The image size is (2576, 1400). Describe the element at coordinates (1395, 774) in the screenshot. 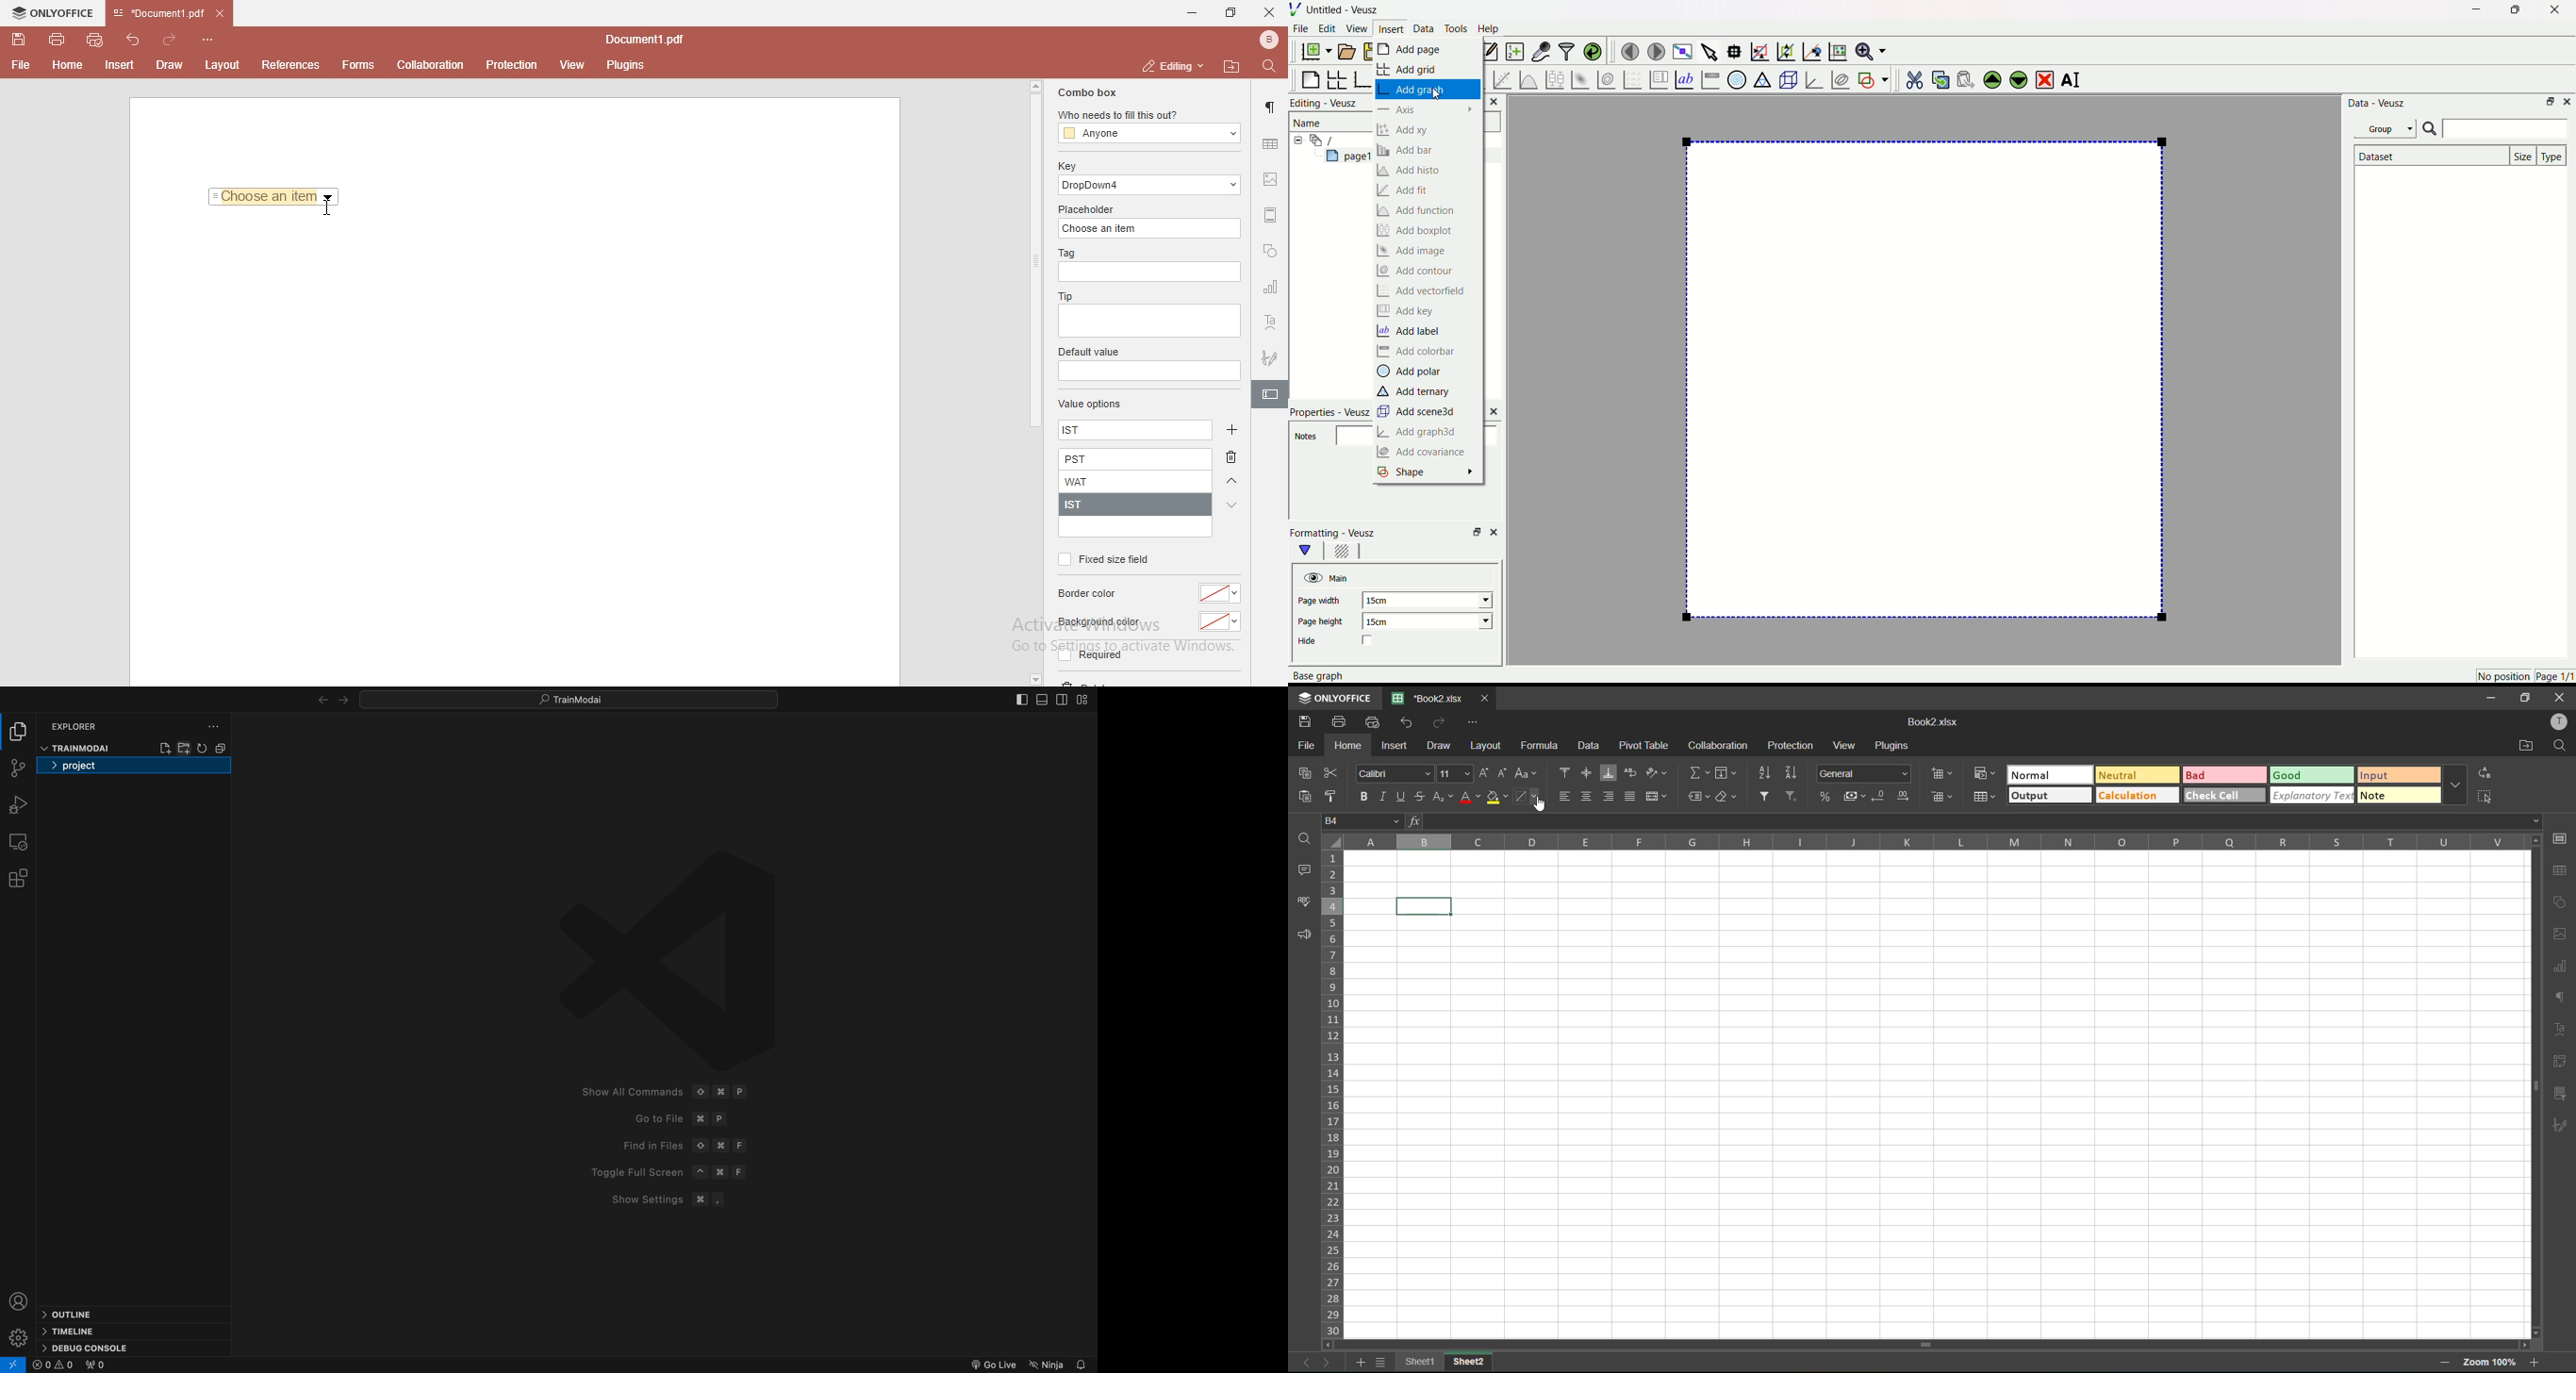

I see `font style` at that location.